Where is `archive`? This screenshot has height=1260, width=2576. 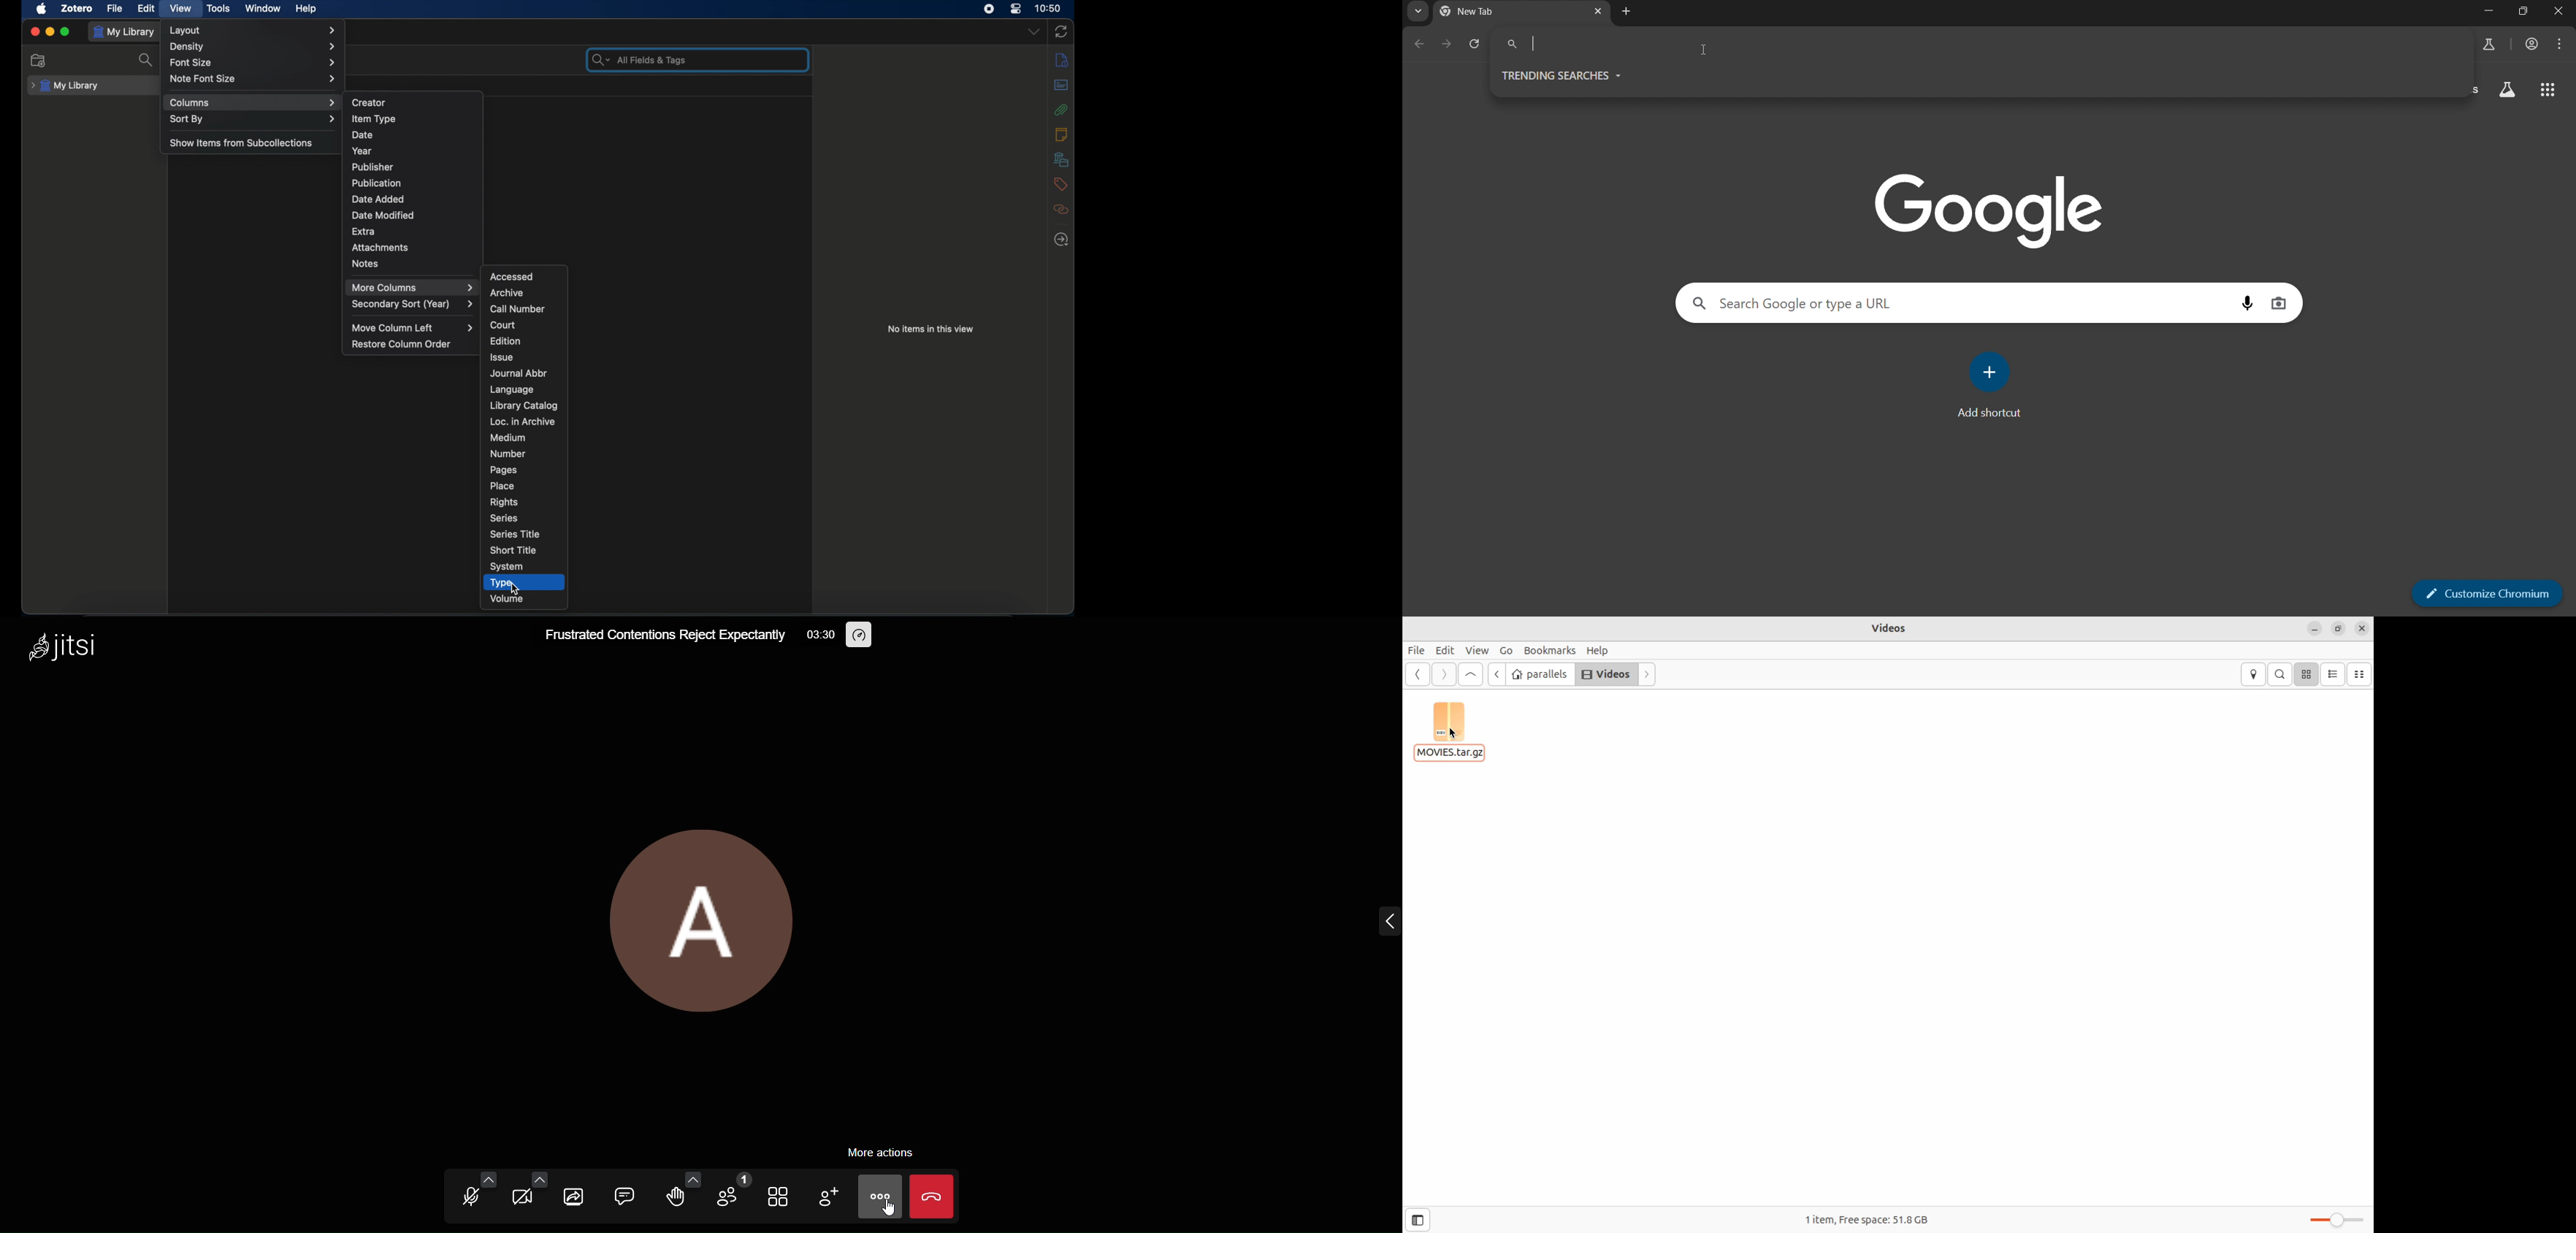 archive is located at coordinates (507, 292).